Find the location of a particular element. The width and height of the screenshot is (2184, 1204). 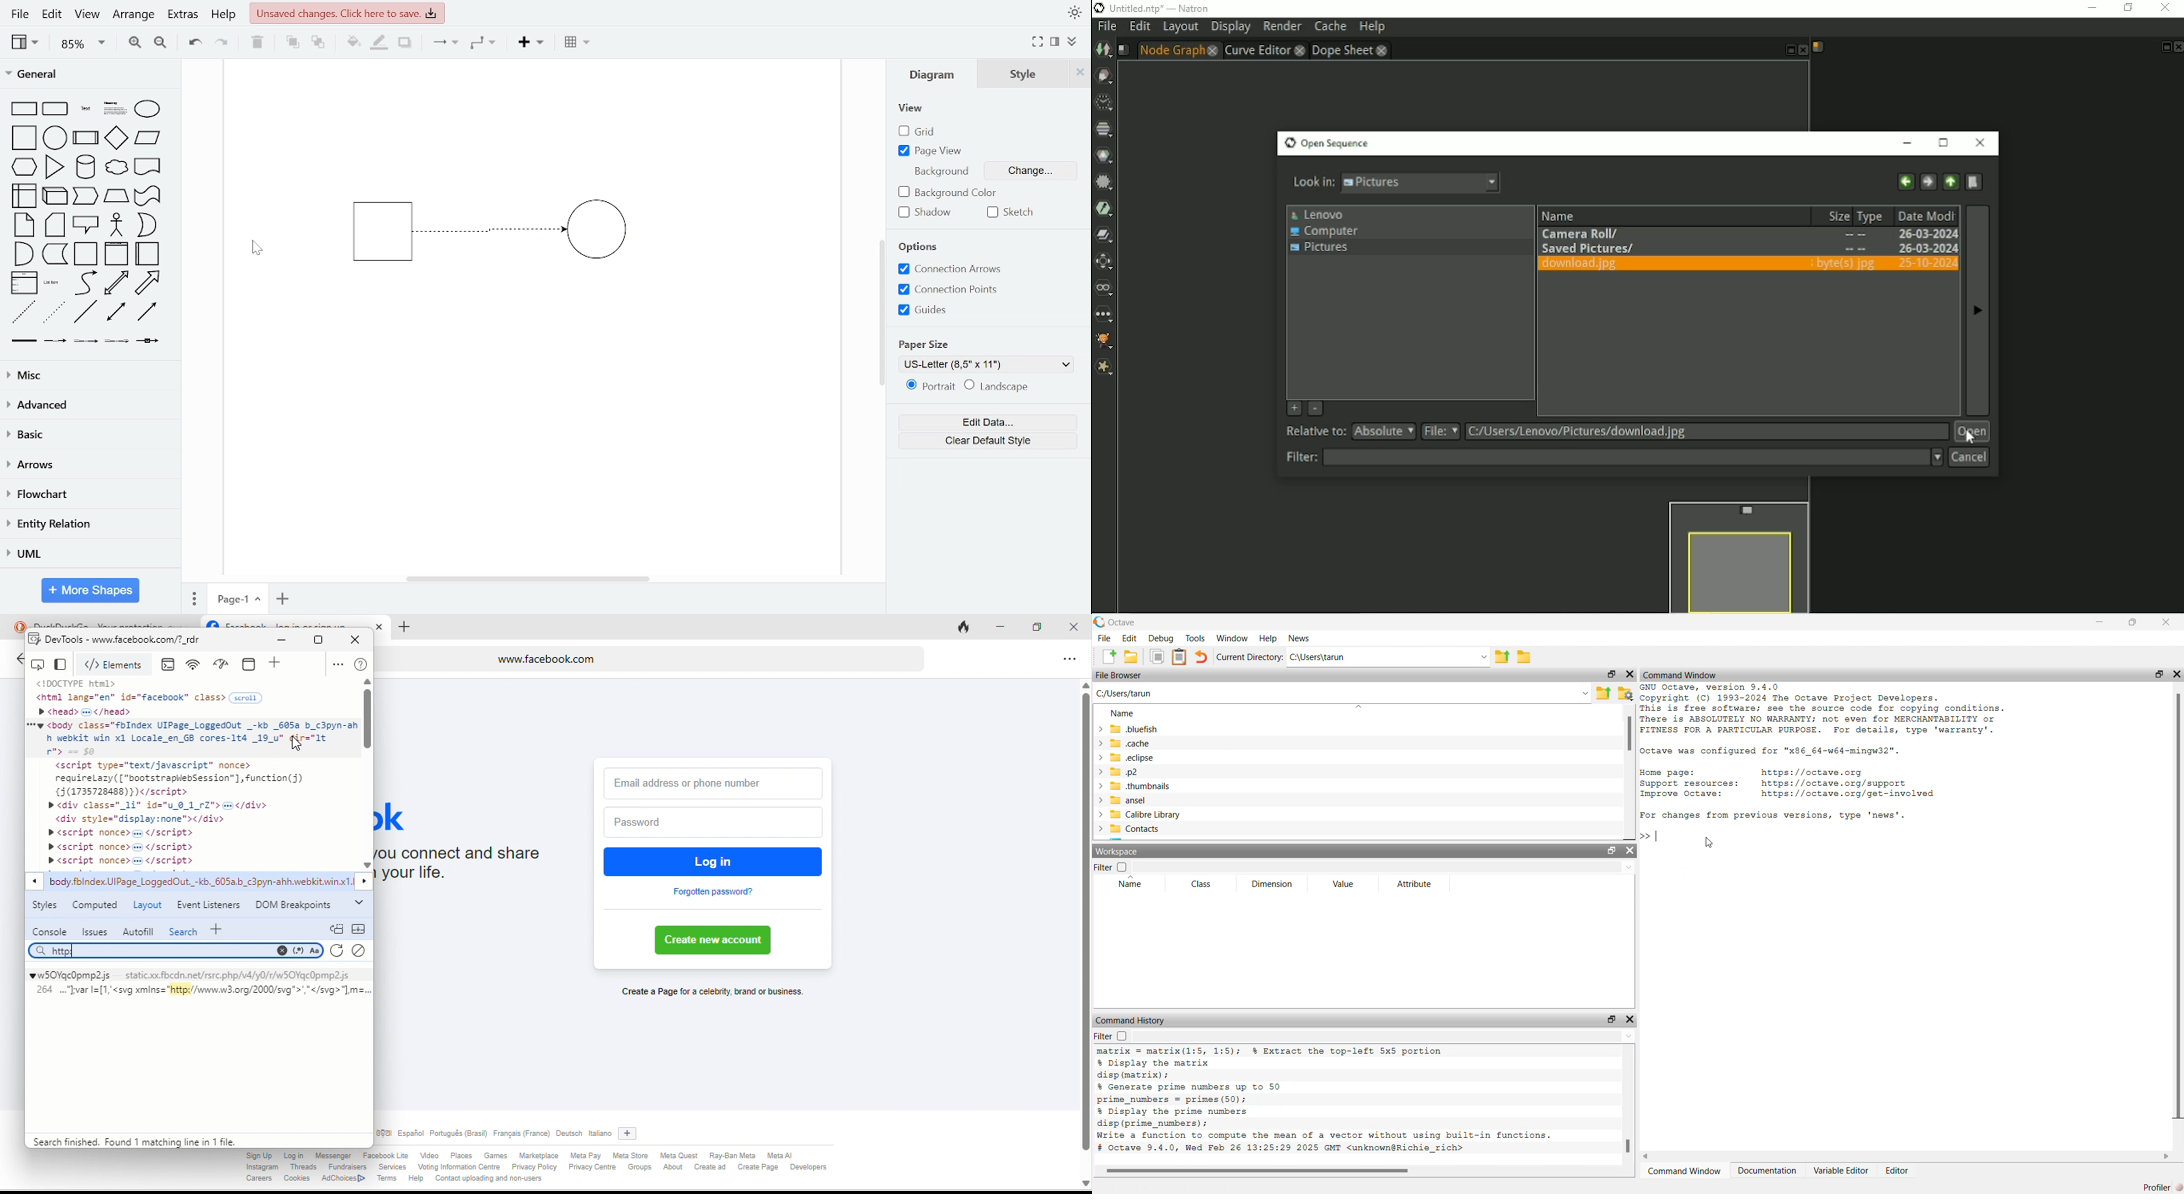

pages is located at coordinates (193, 596).